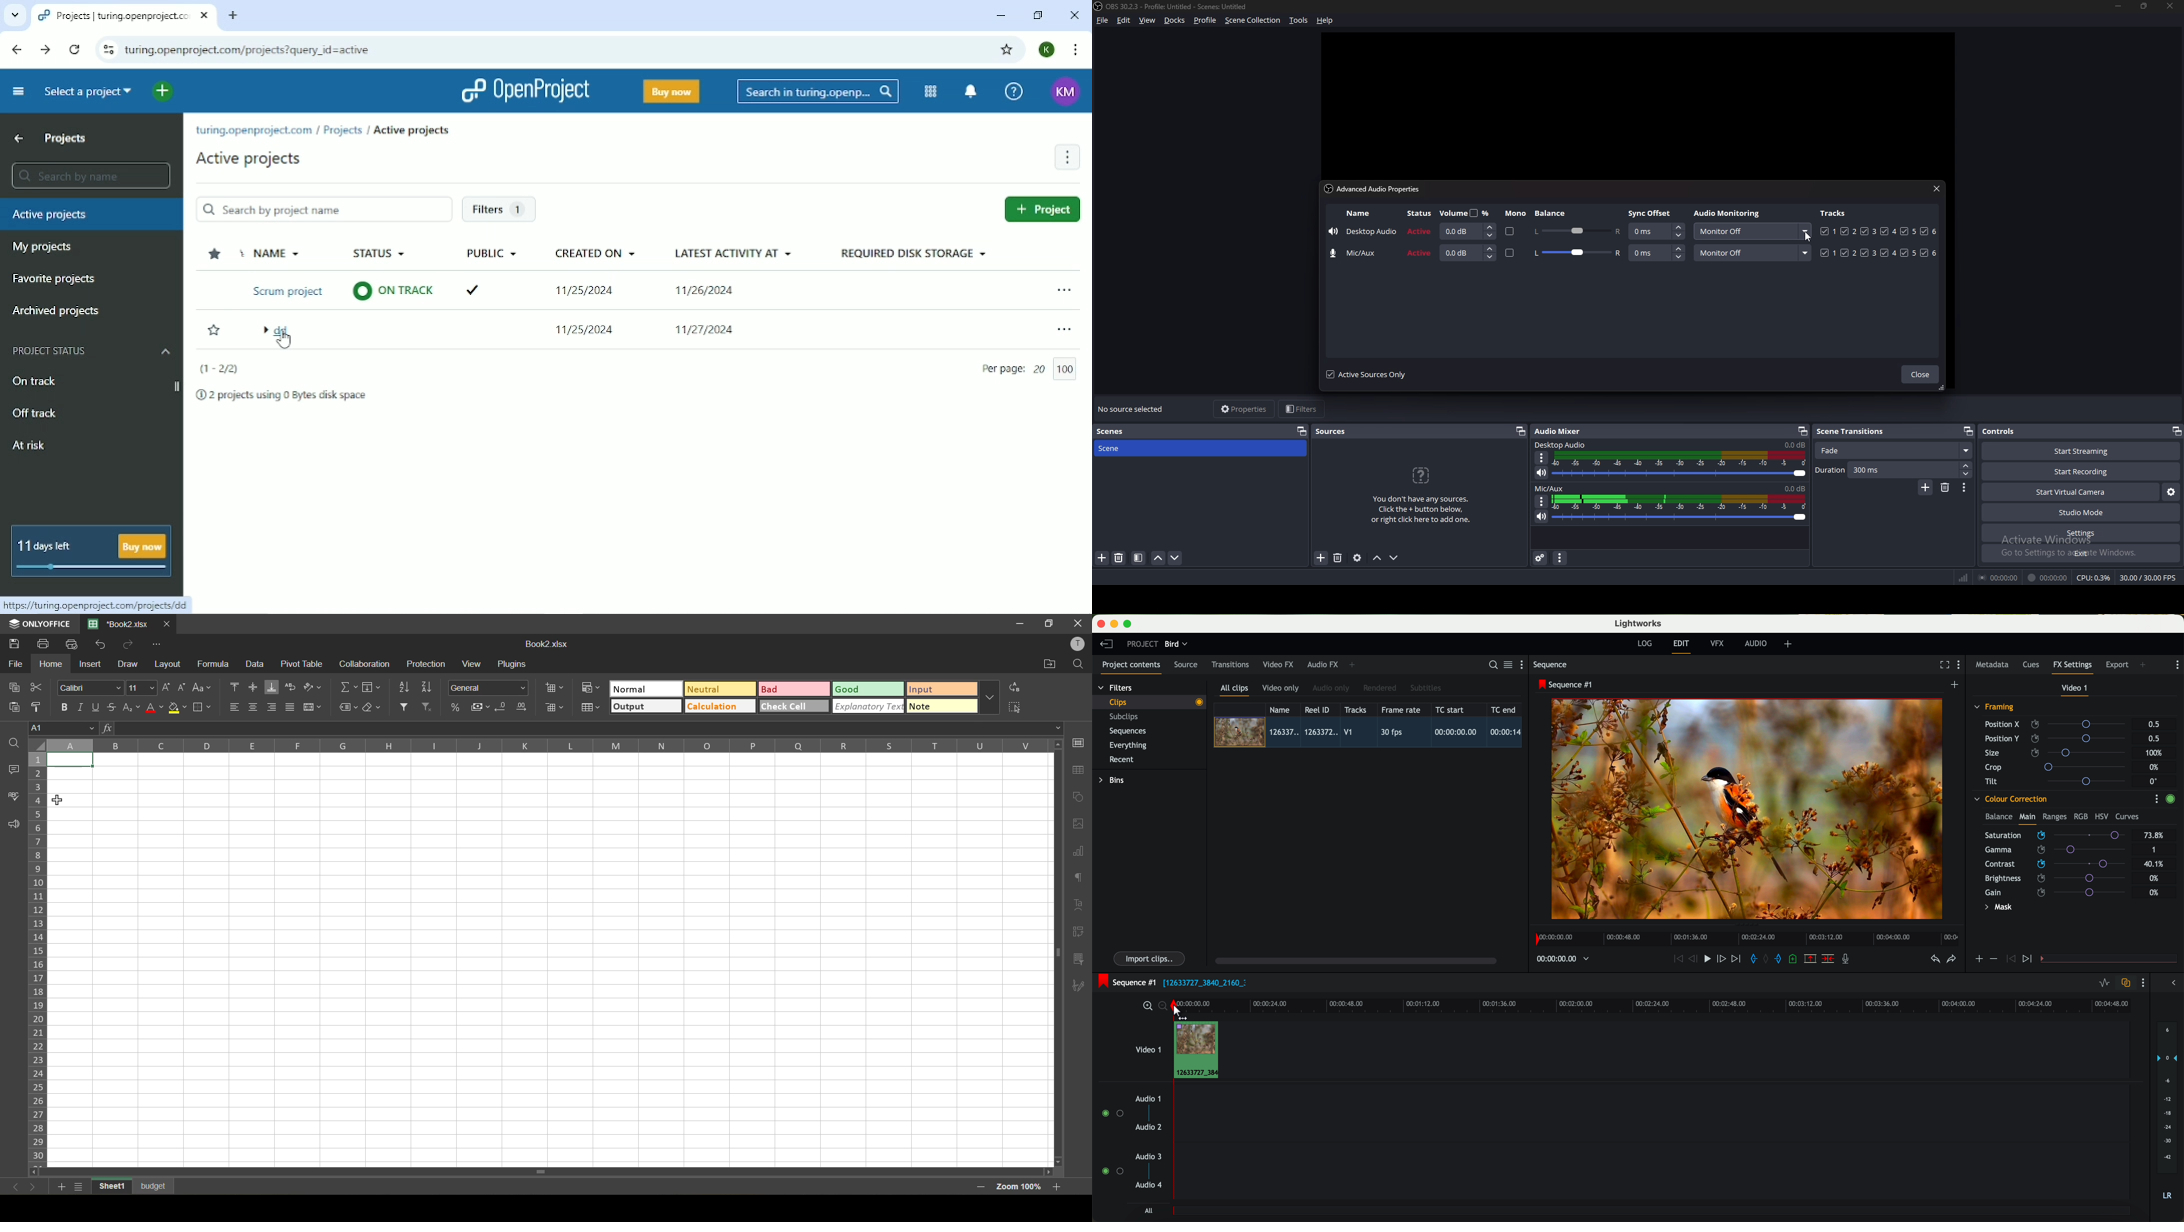 The width and height of the screenshot is (2184, 1232). What do you see at coordinates (18, 91) in the screenshot?
I see `Collapse project menu` at bounding box center [18, 91].